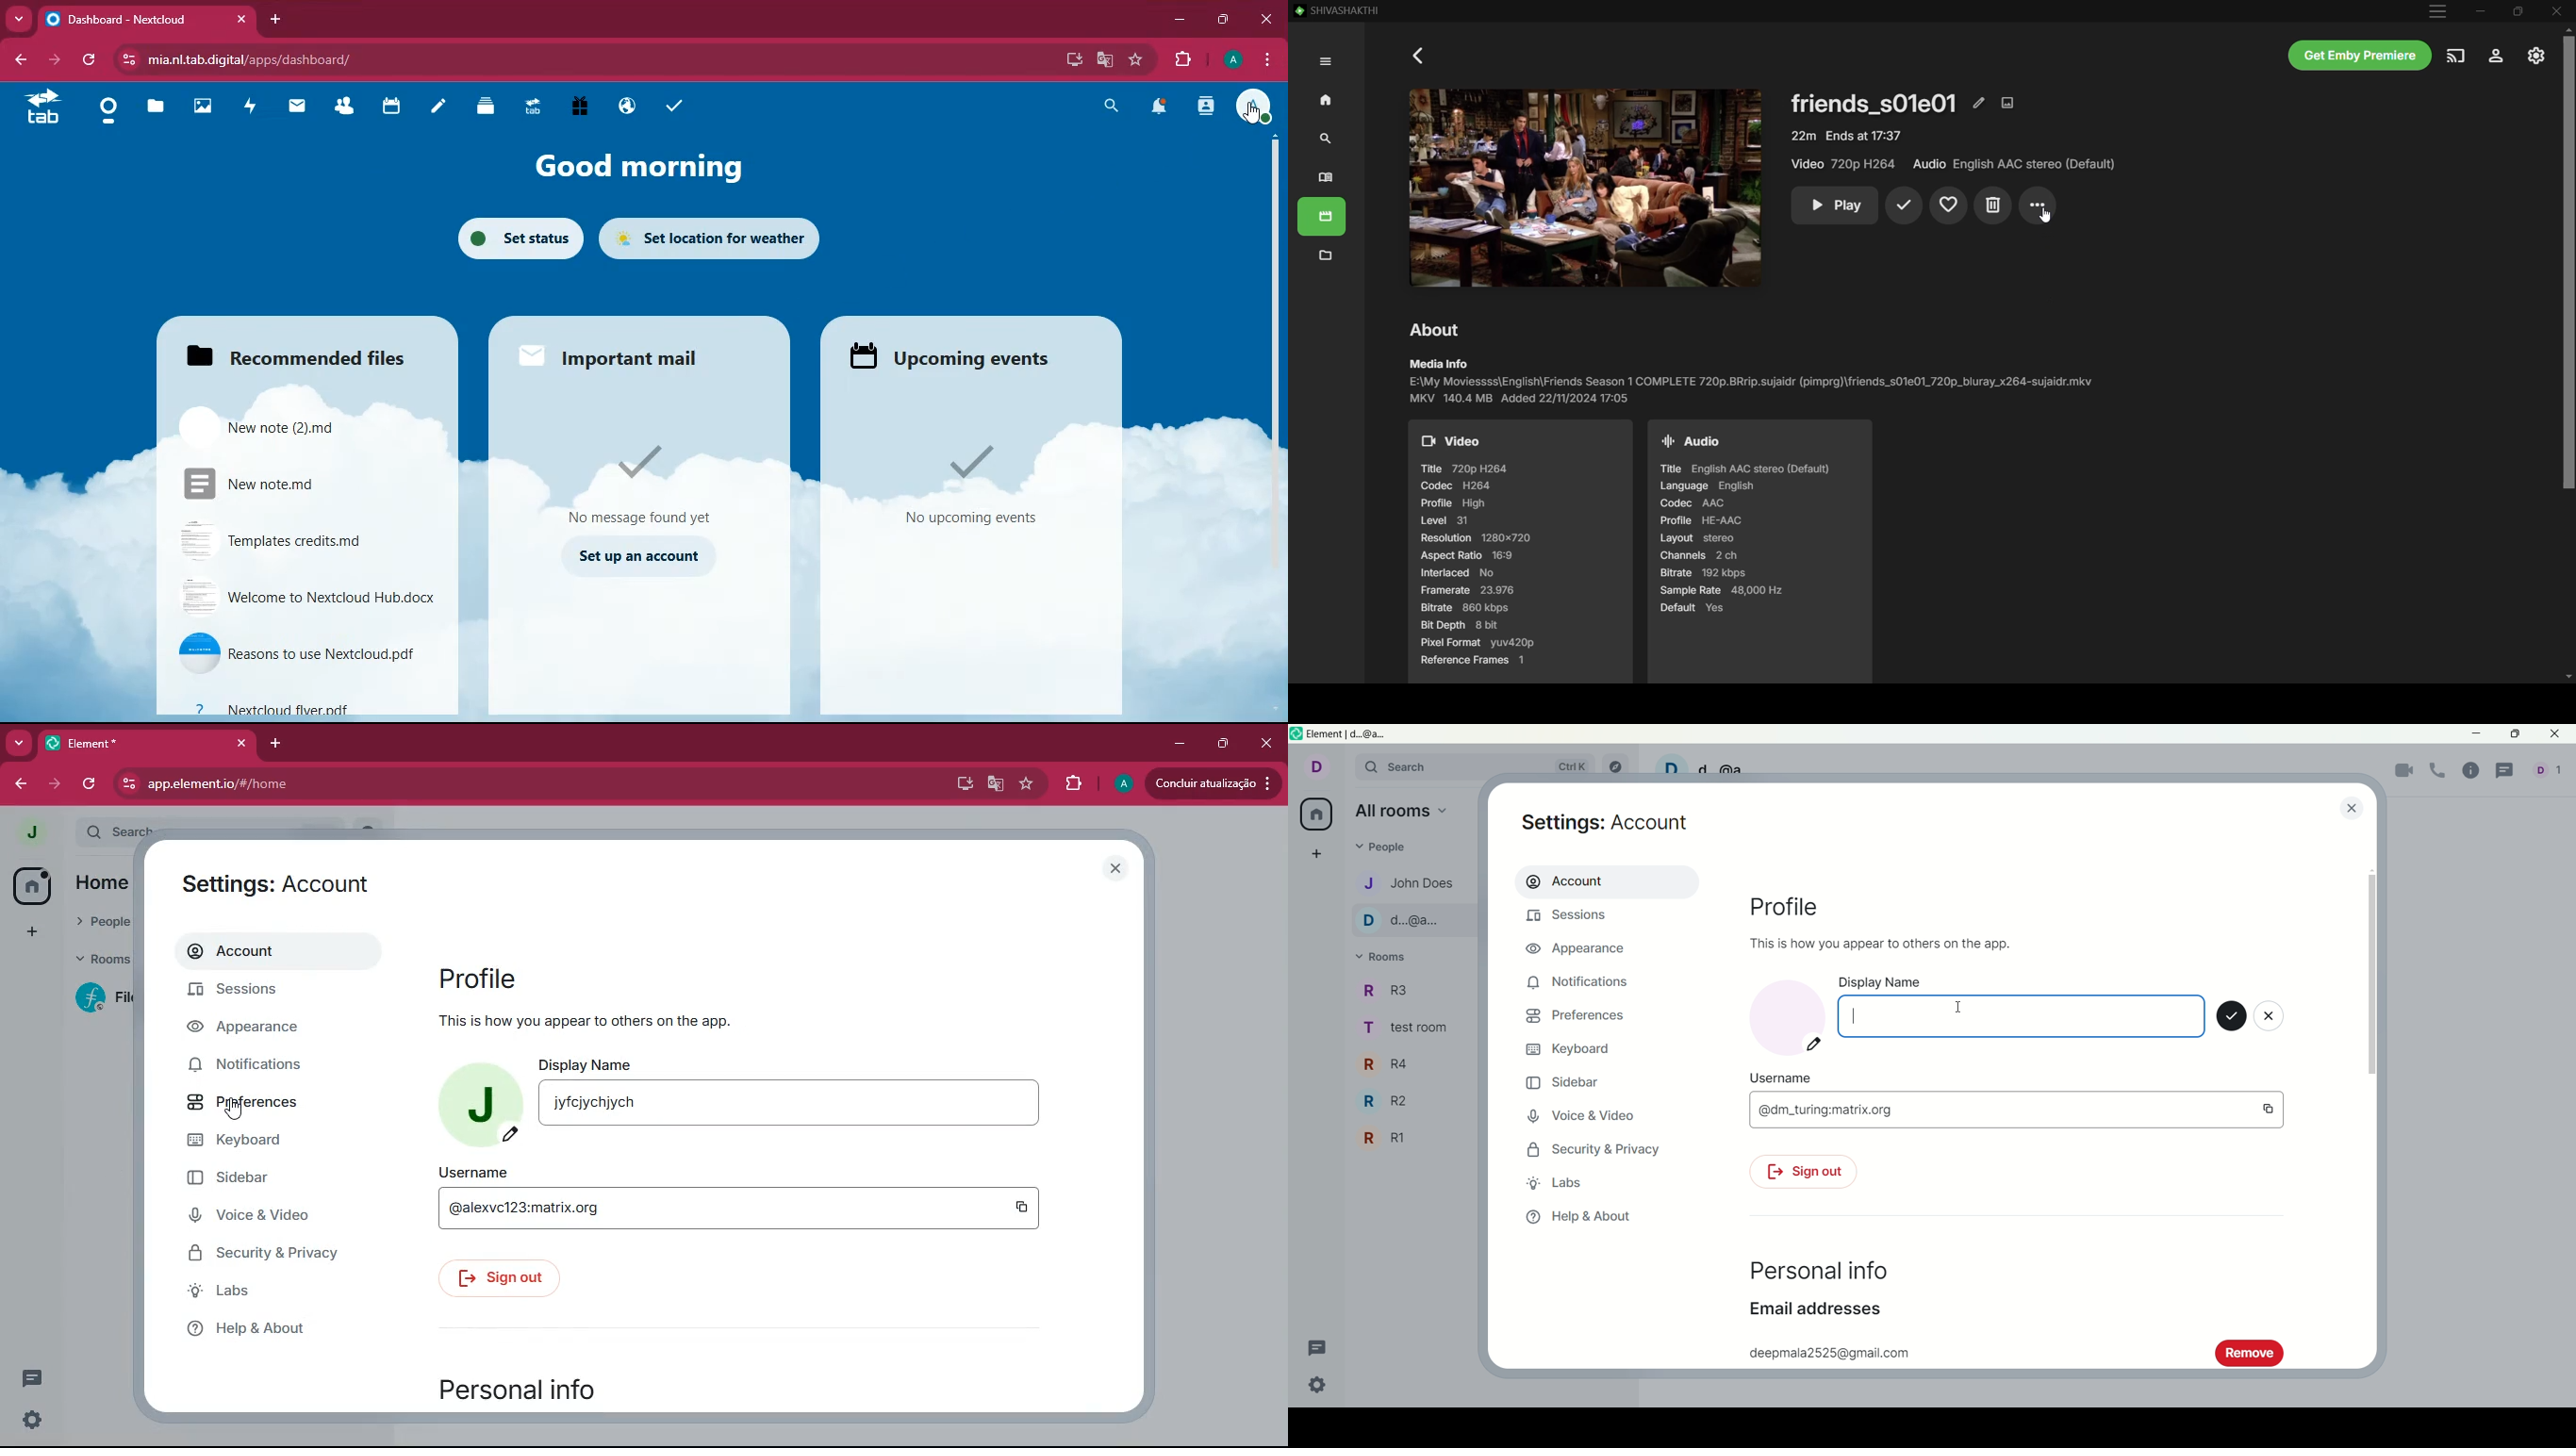  What do you see at coordinates (1132, 60) in the screenshot?
I see `favourite` at bounding box center [1132, 60].